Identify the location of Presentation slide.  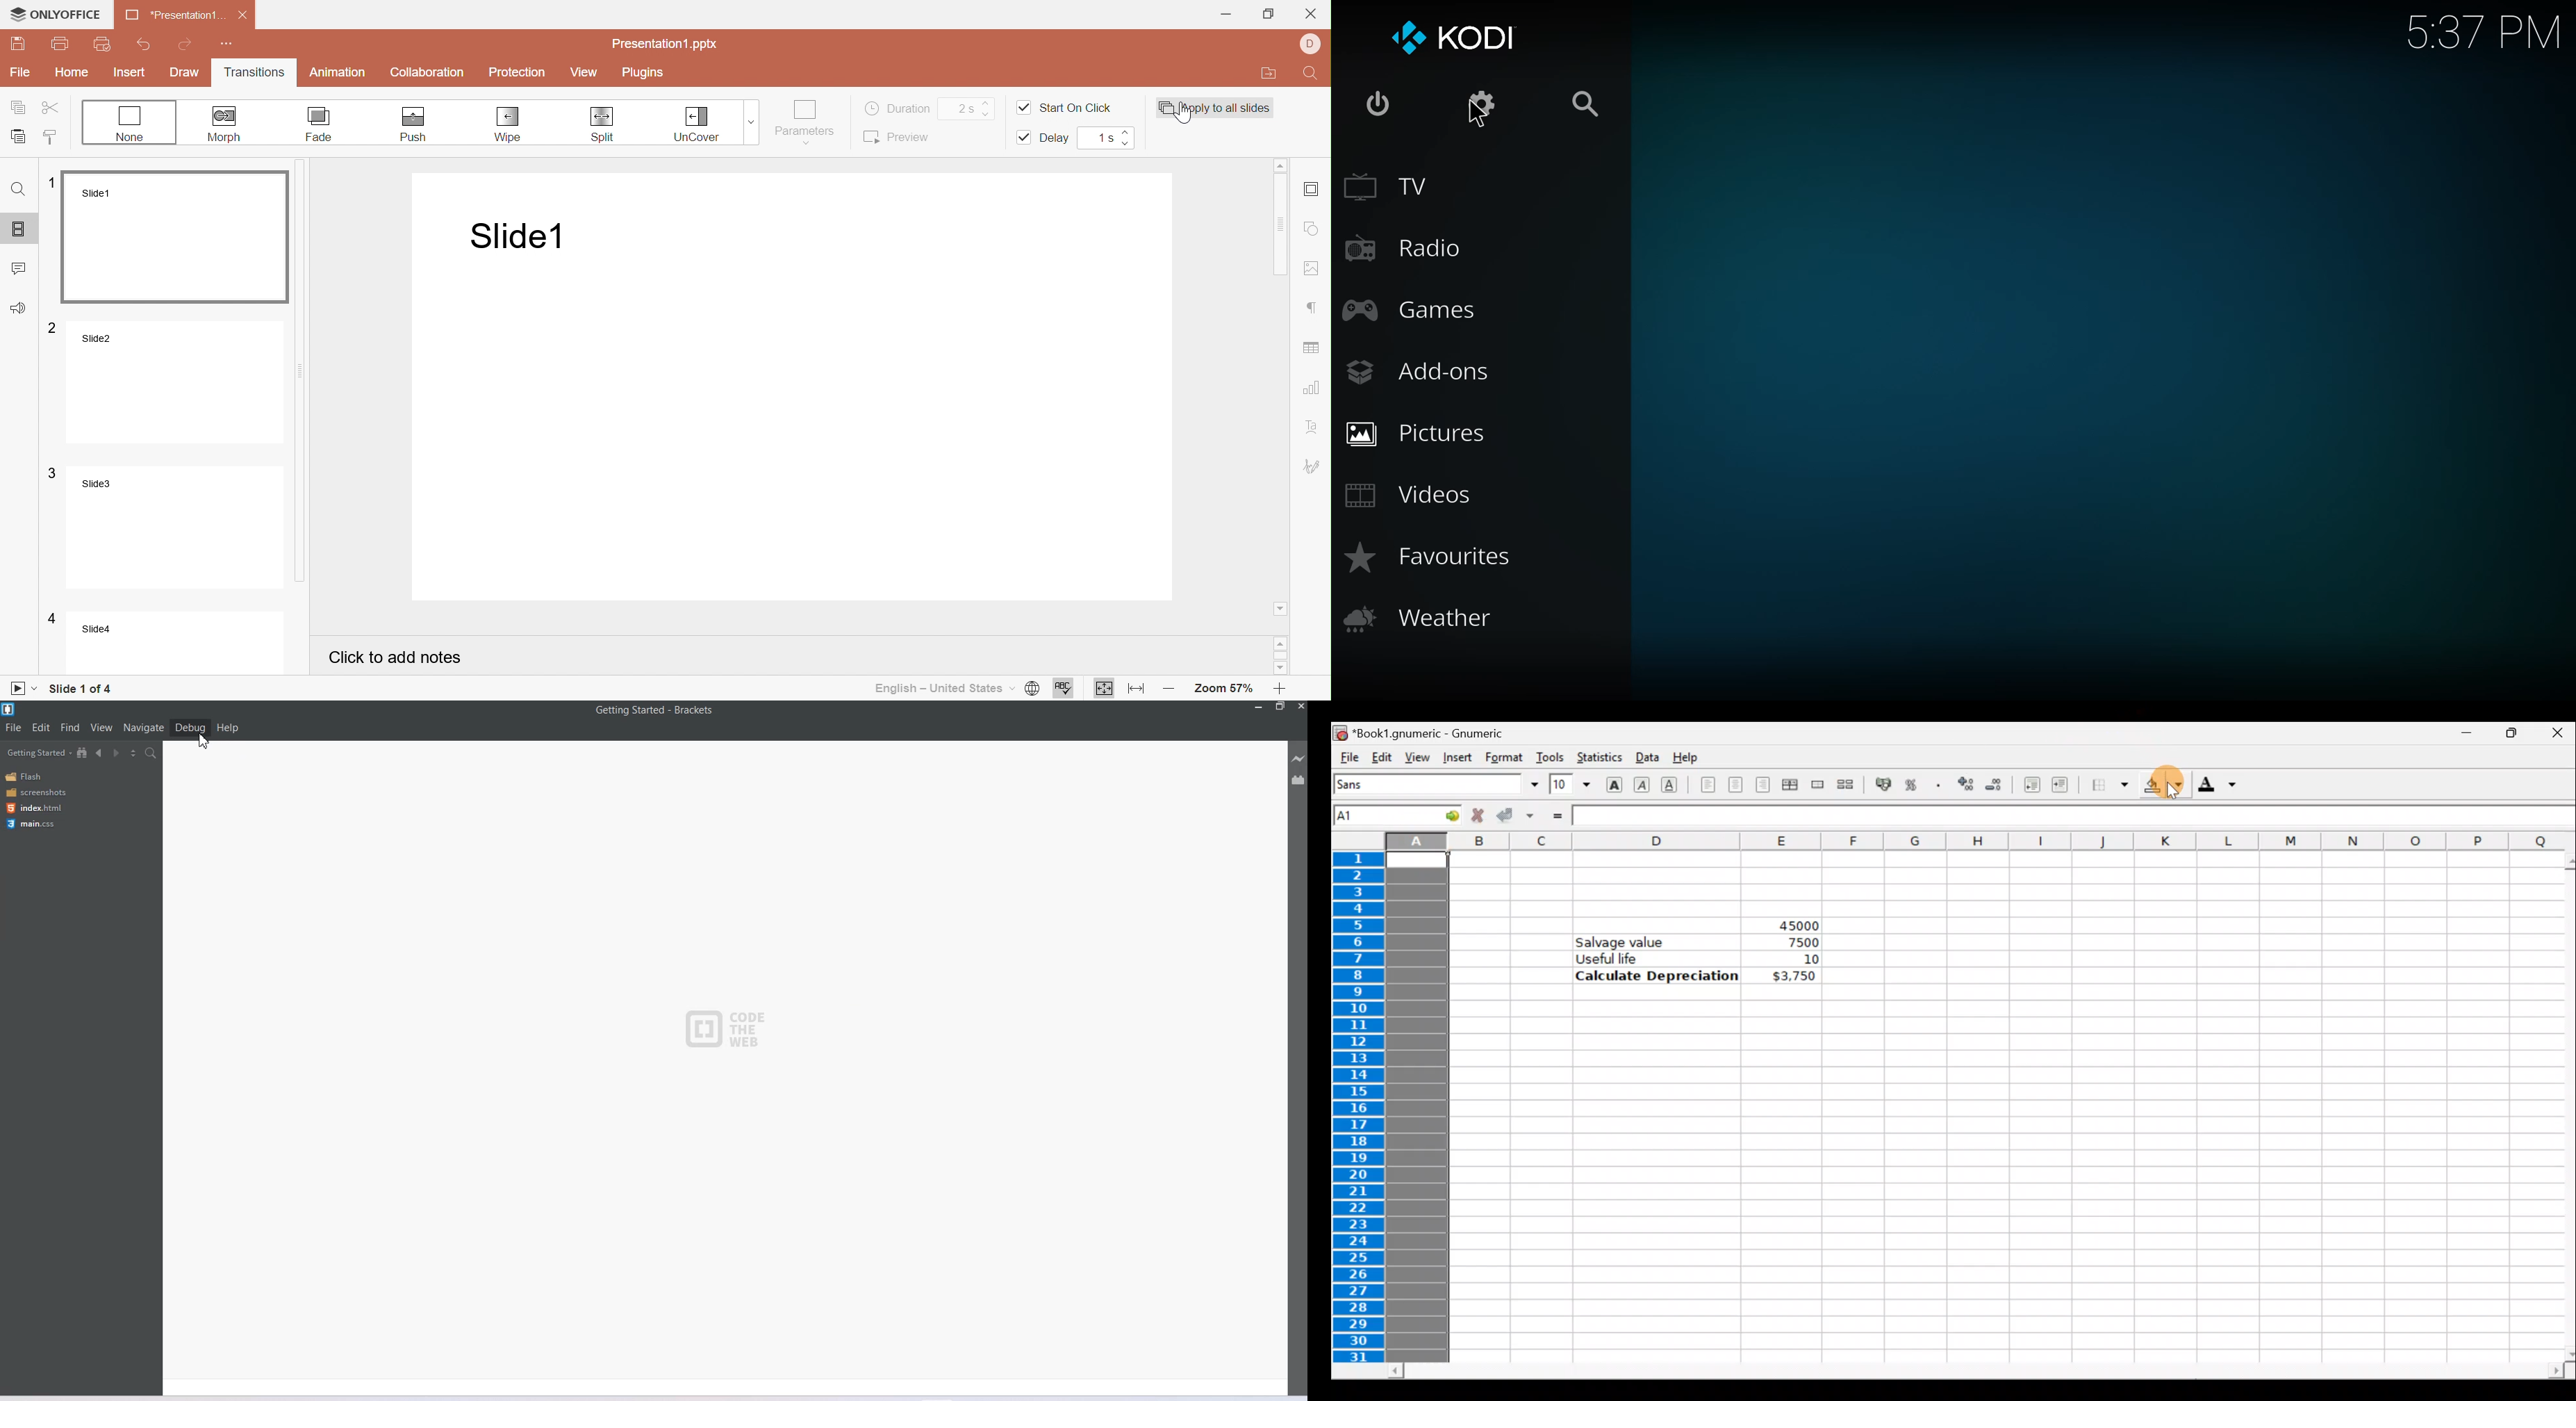
(800, 423).